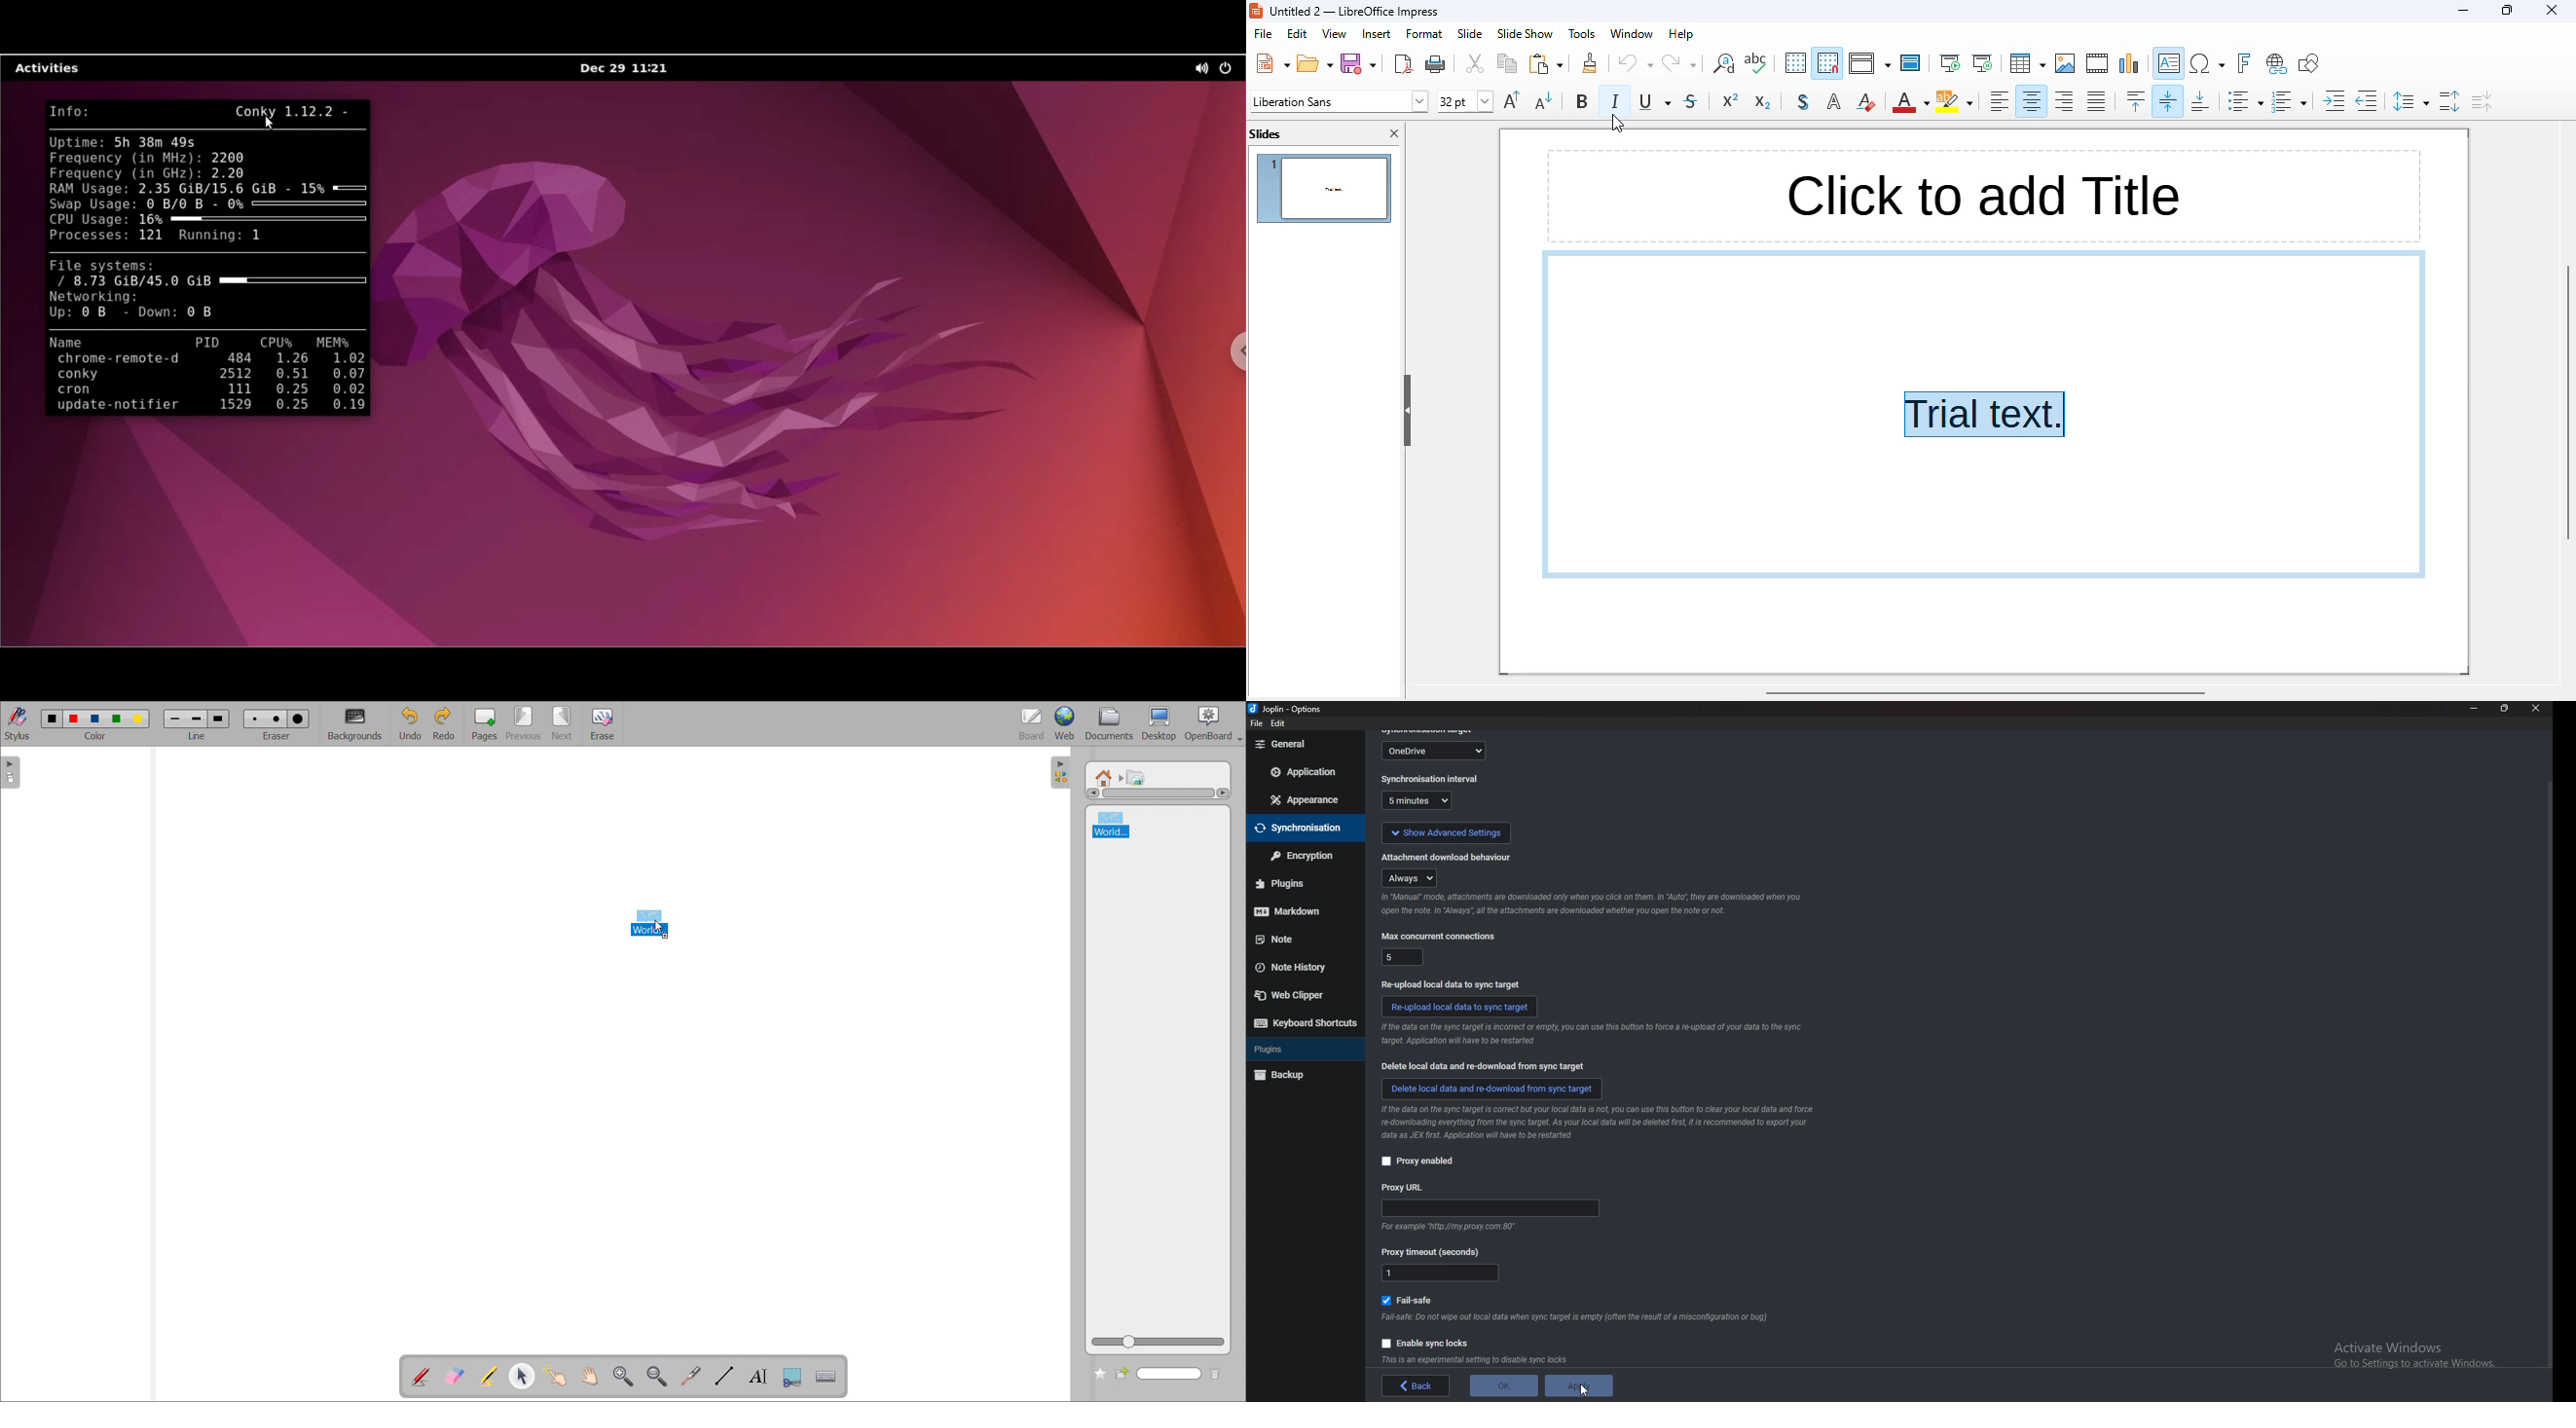 This screenshot has width=2576, height=1428. Describe the element at coordinates (1305, 773) in the screenshot. I see `application` at that location.